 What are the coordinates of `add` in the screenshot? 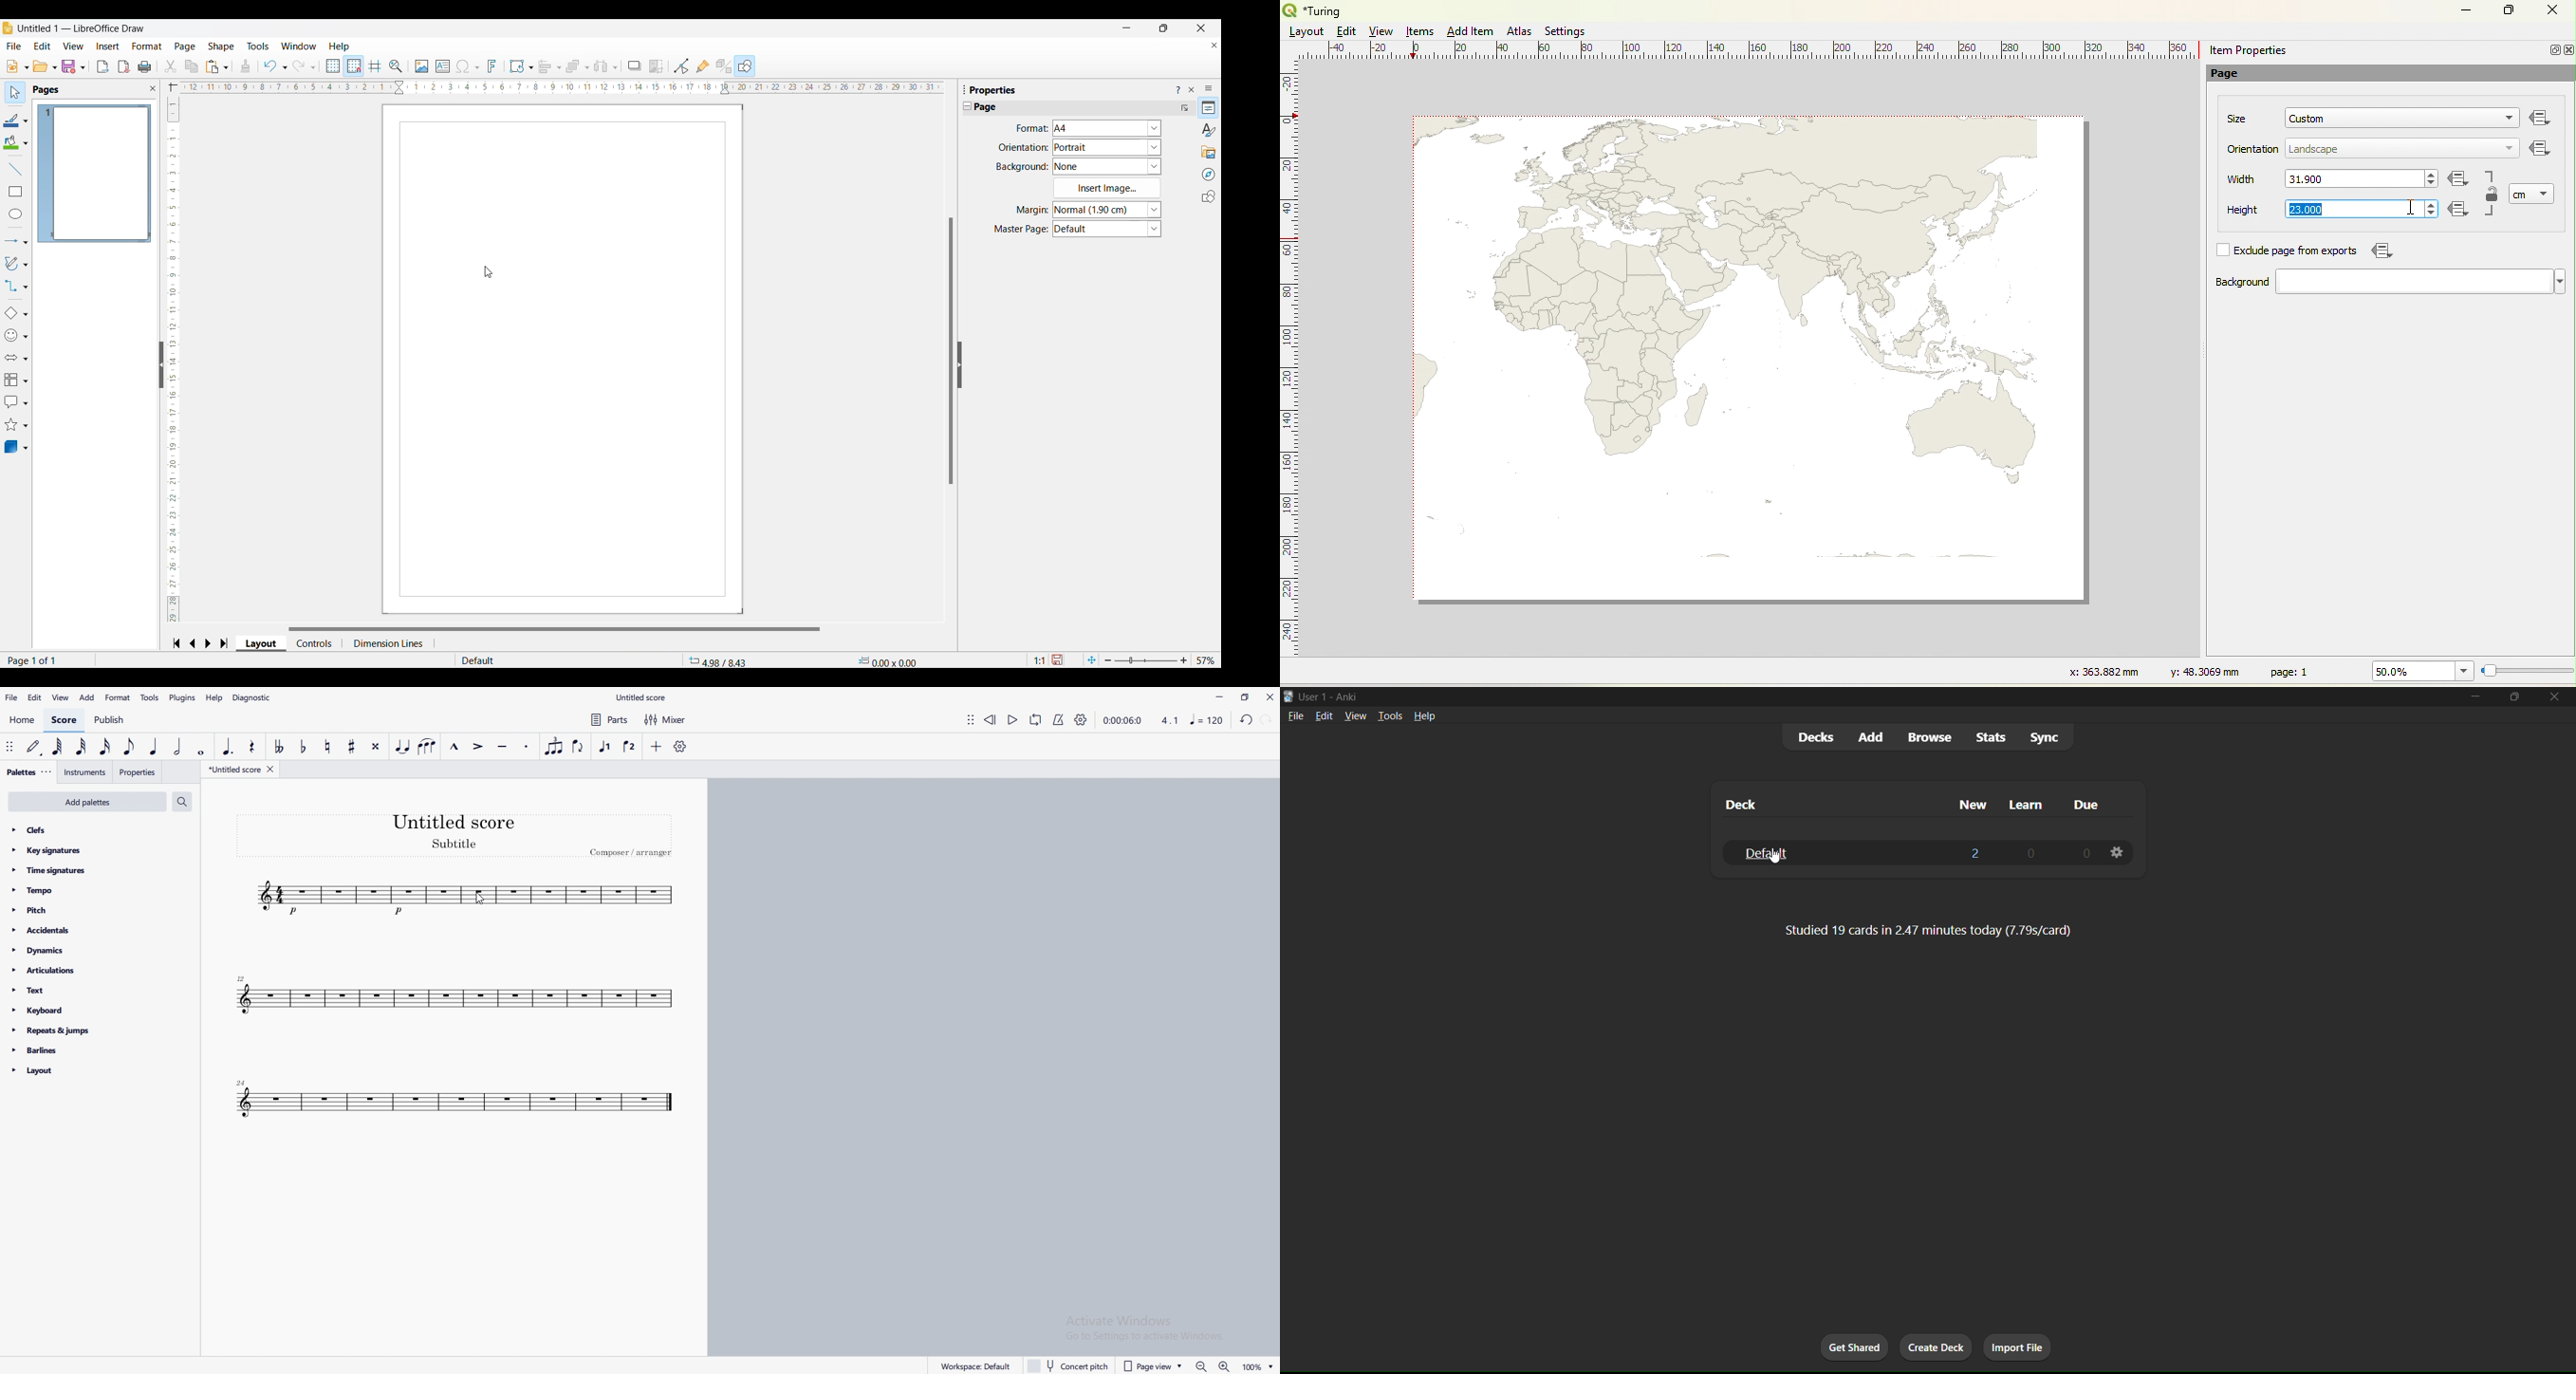 It's located at (87, 698).